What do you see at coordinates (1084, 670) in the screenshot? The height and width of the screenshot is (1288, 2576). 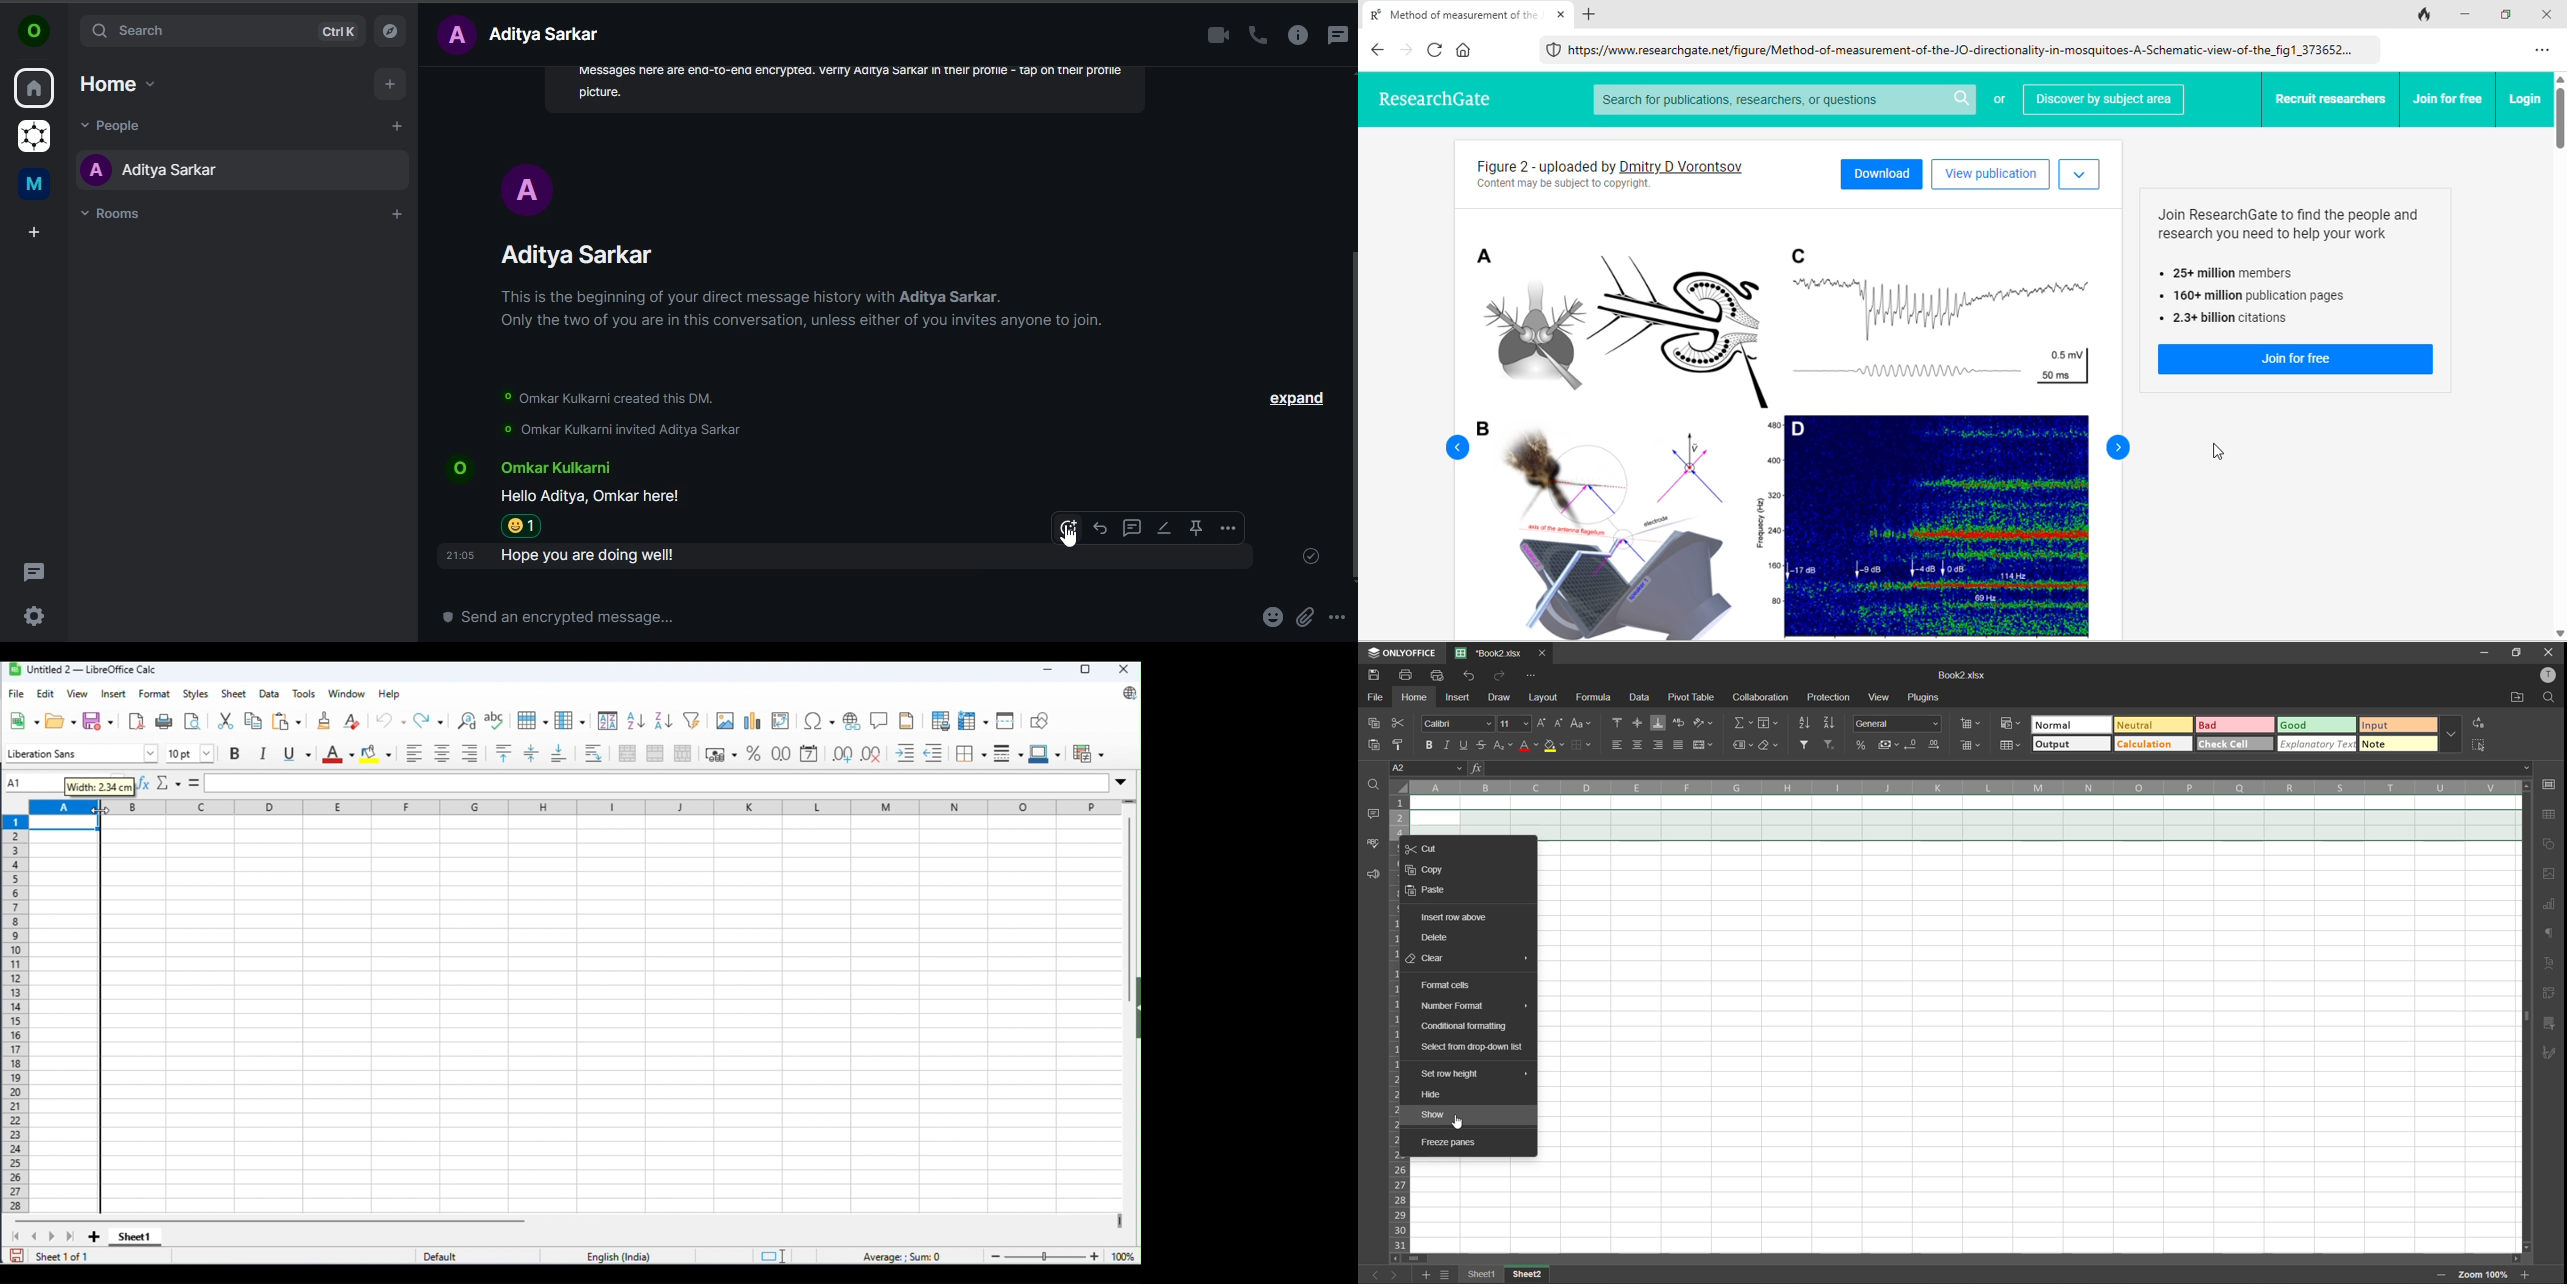 I see `maximize` at bounding box center [1084, 670].